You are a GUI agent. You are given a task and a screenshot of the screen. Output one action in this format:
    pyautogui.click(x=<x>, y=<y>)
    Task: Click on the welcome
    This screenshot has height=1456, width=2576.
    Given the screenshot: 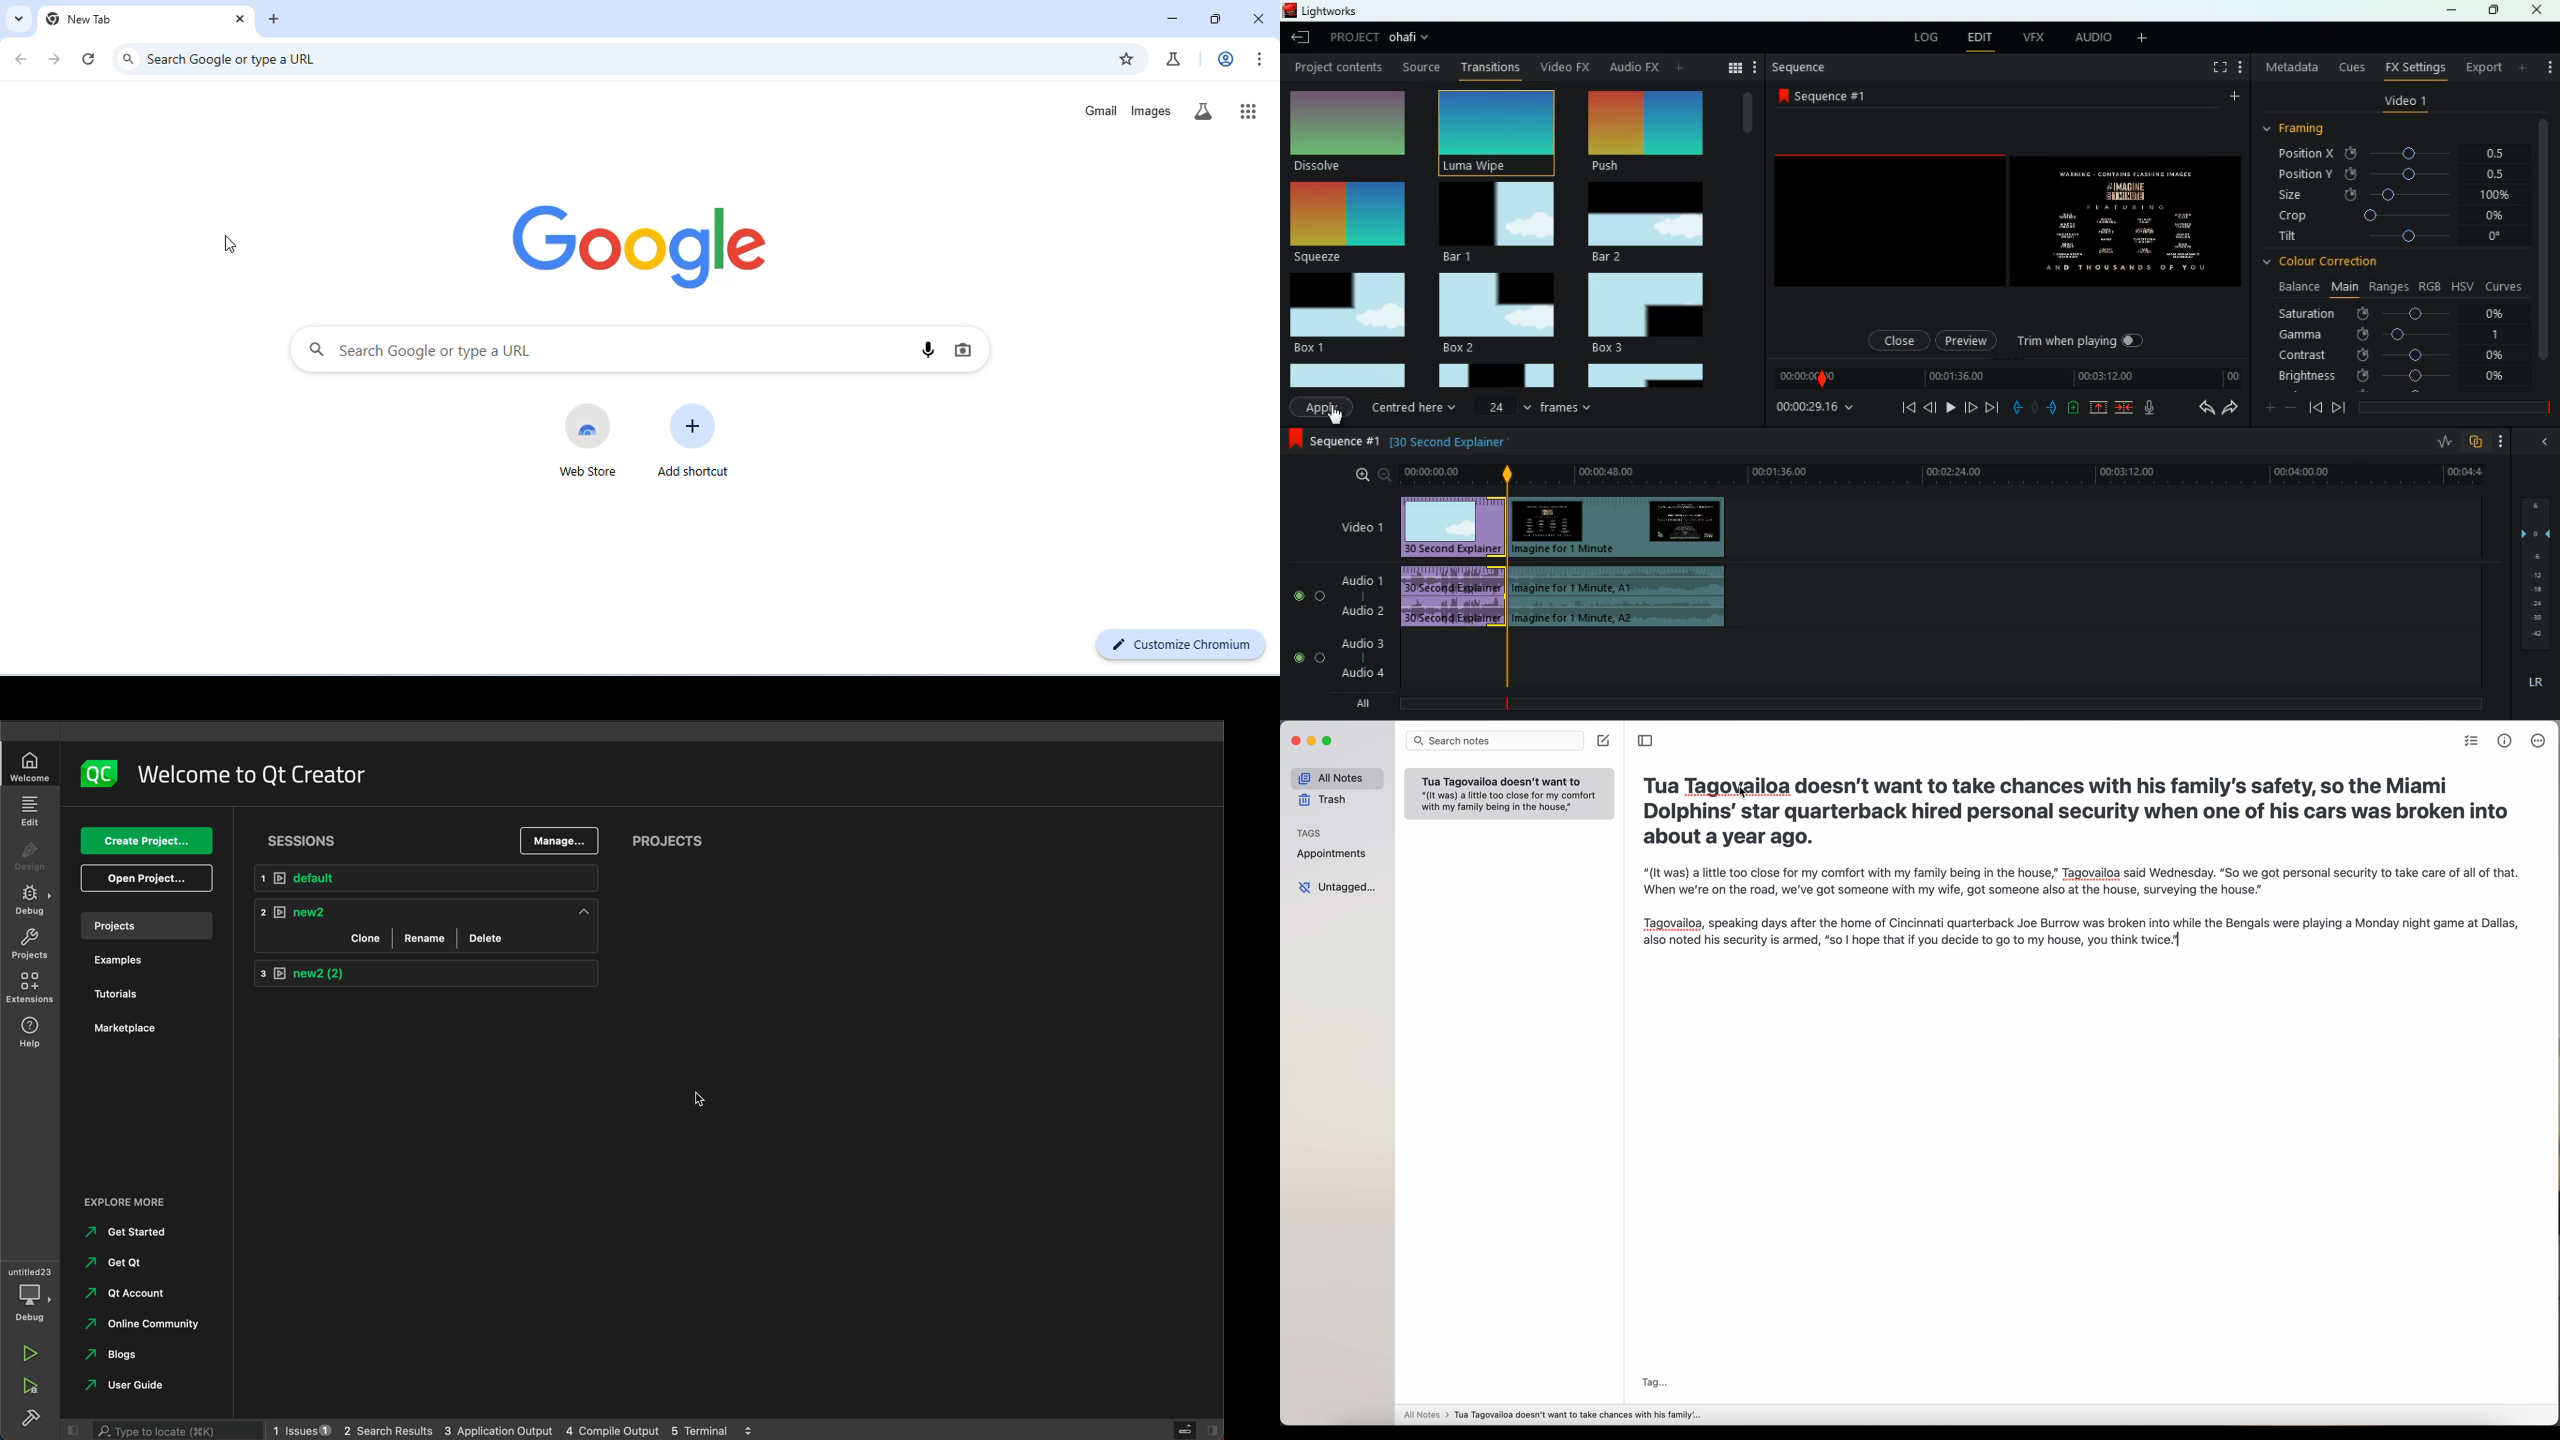 What is the action you would take?
    pyautogui.click(x=28, y=767)
    